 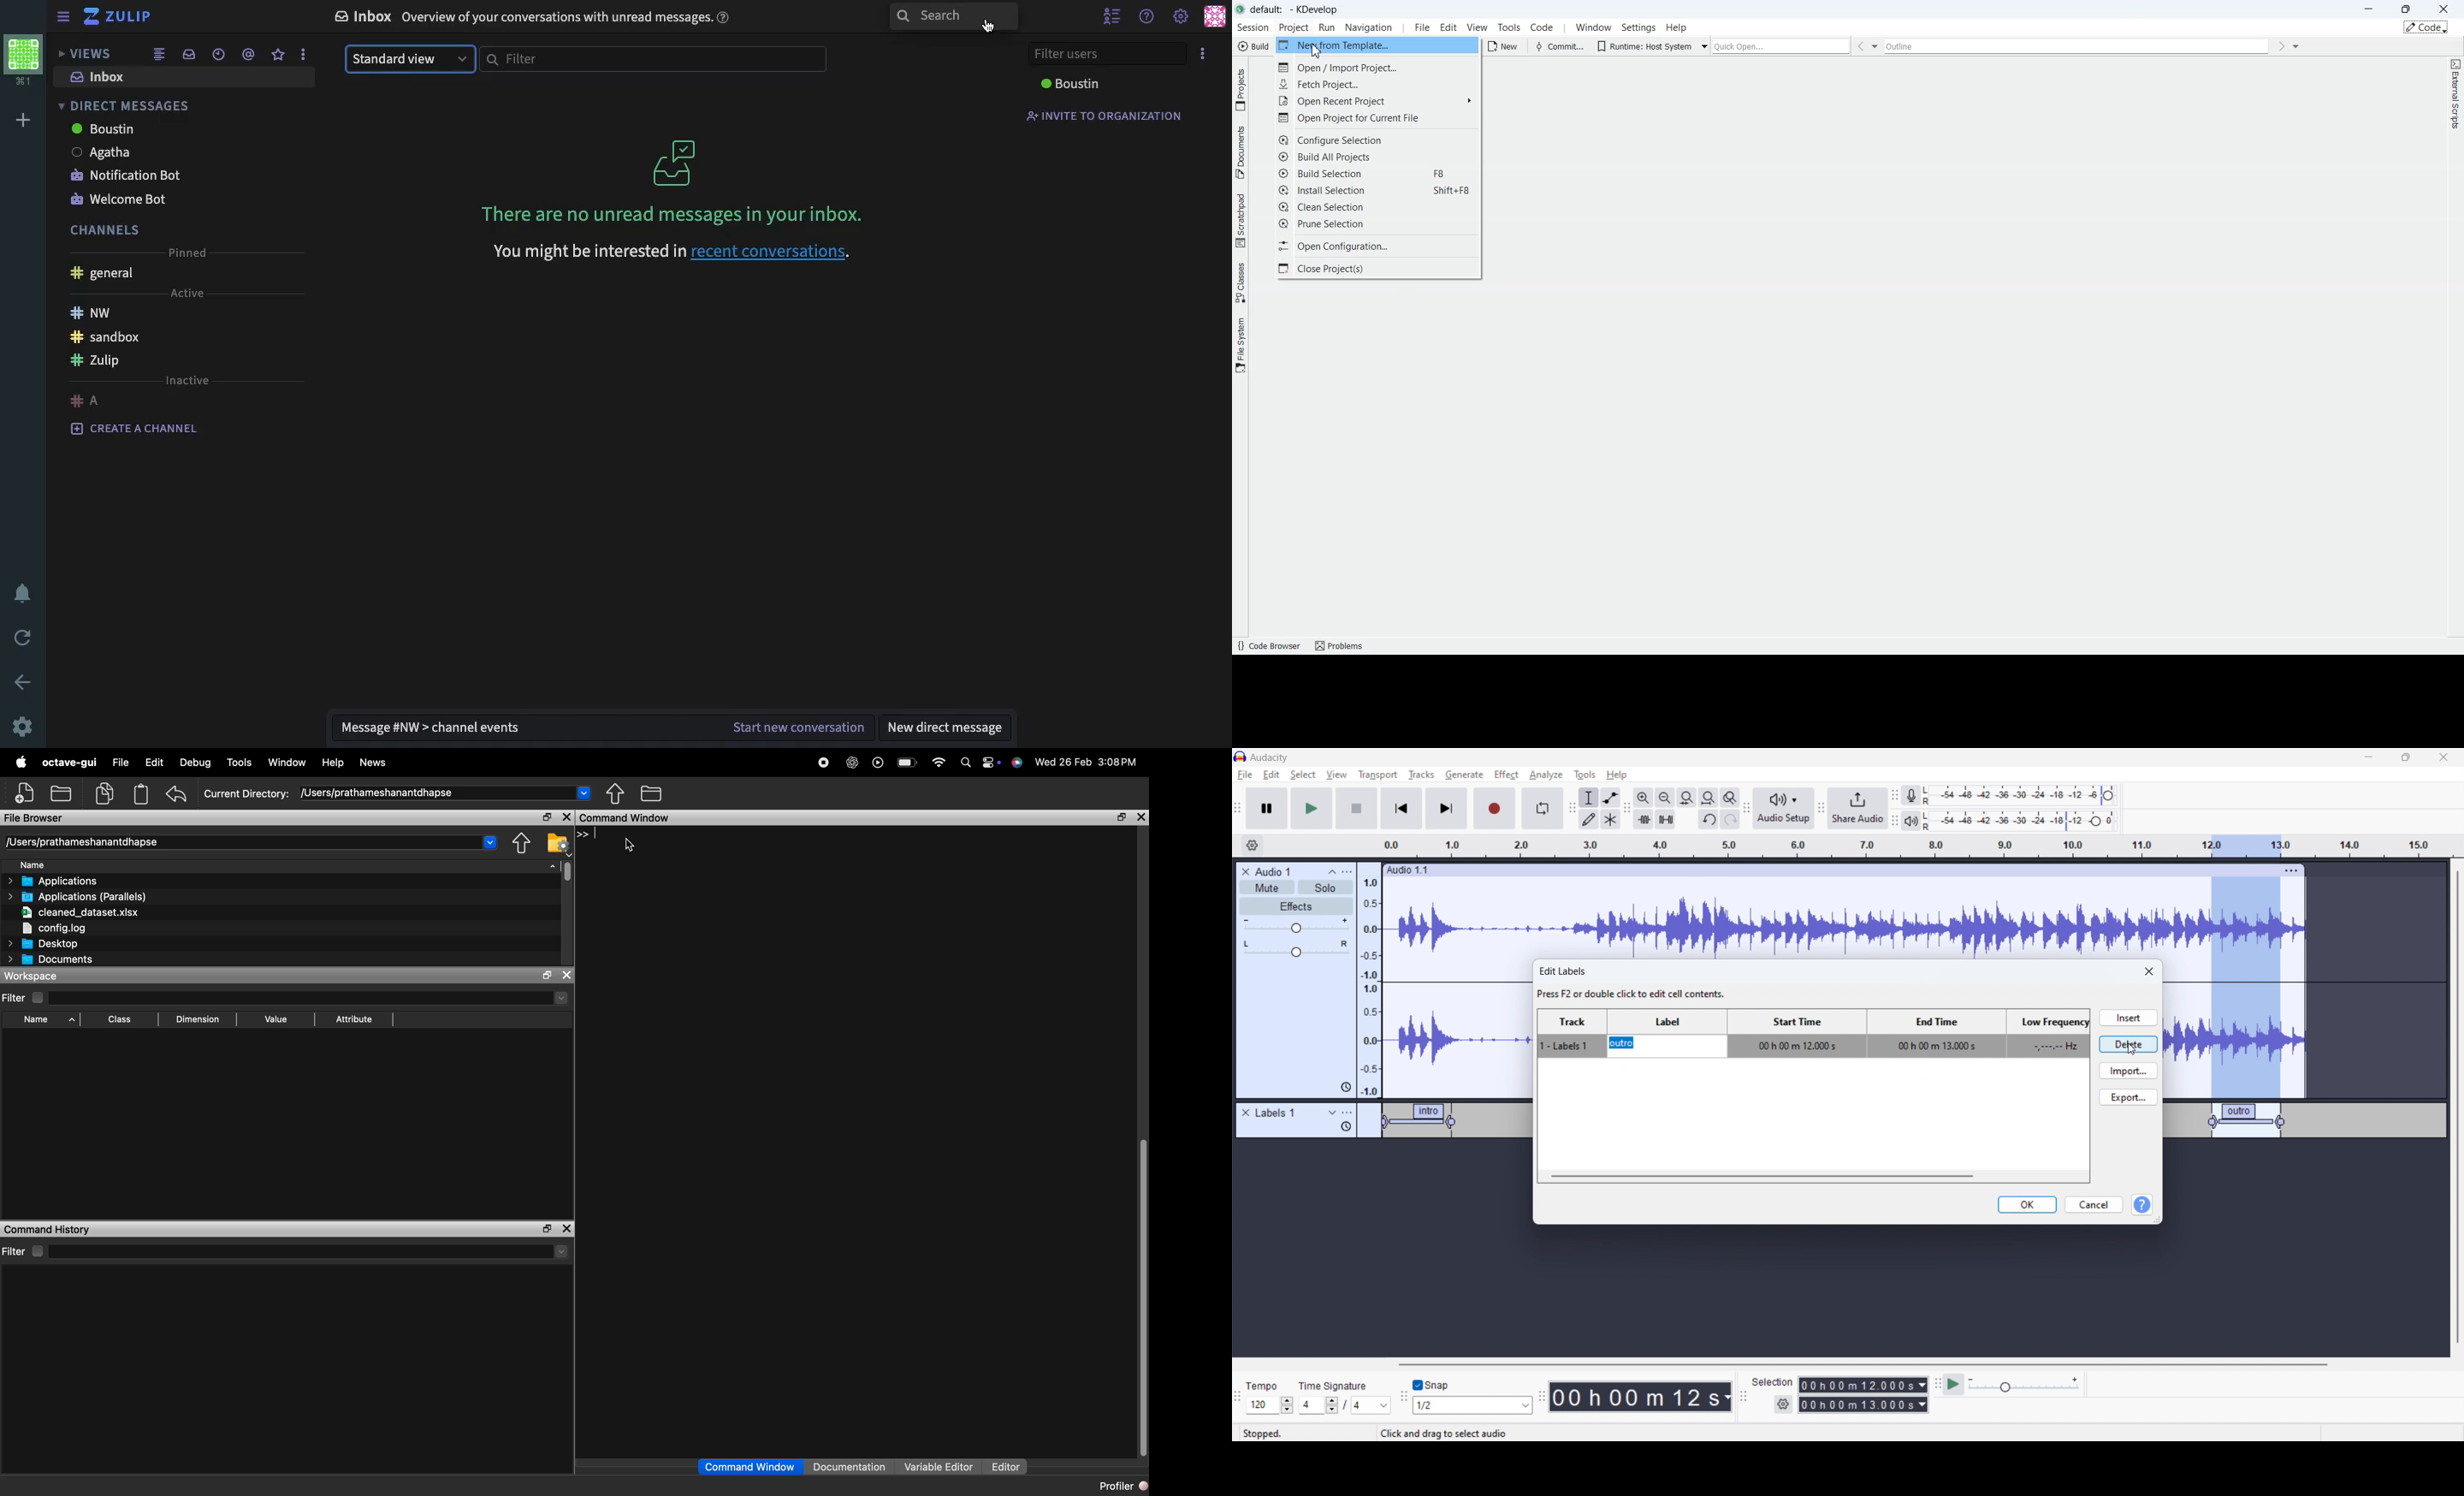 What do you see at coordinates (62, 17) in the screenshot?
I see `sidebar` at bounding box center [62, 17].